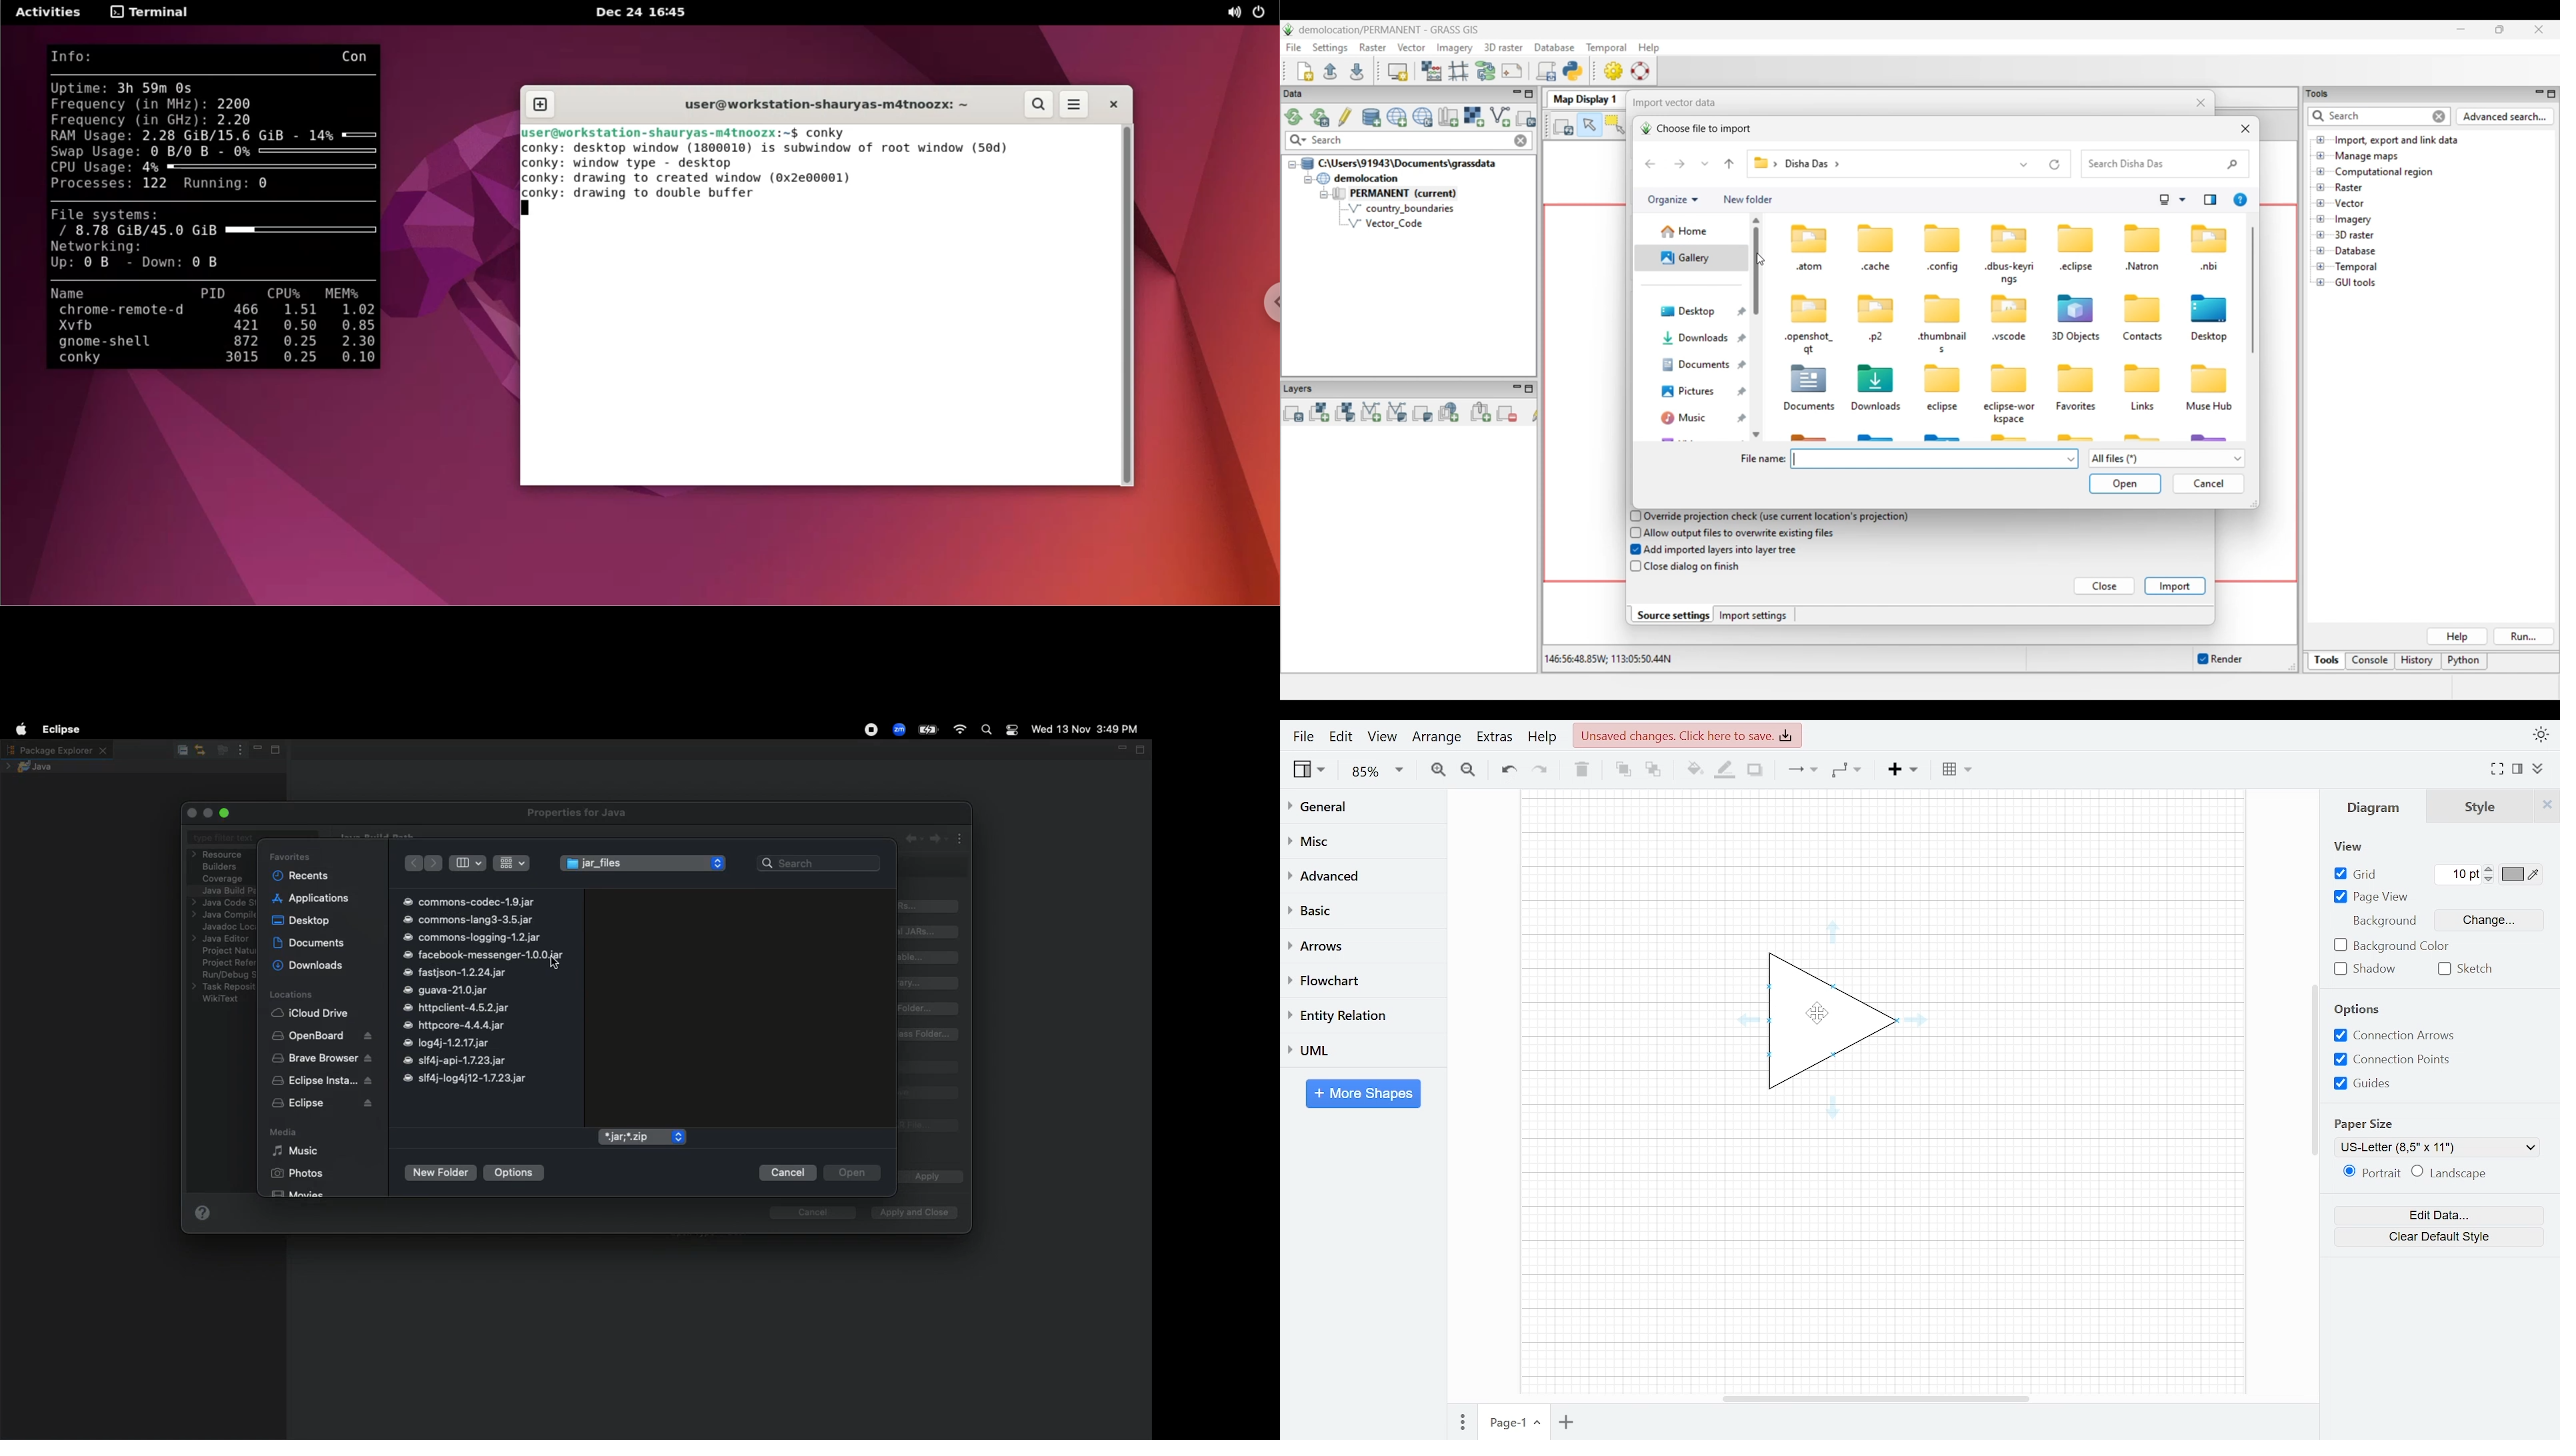 Image resolution: width=2576 pixels, height=1456 pixels. I want to click on Java compiler, so click(222, 916).